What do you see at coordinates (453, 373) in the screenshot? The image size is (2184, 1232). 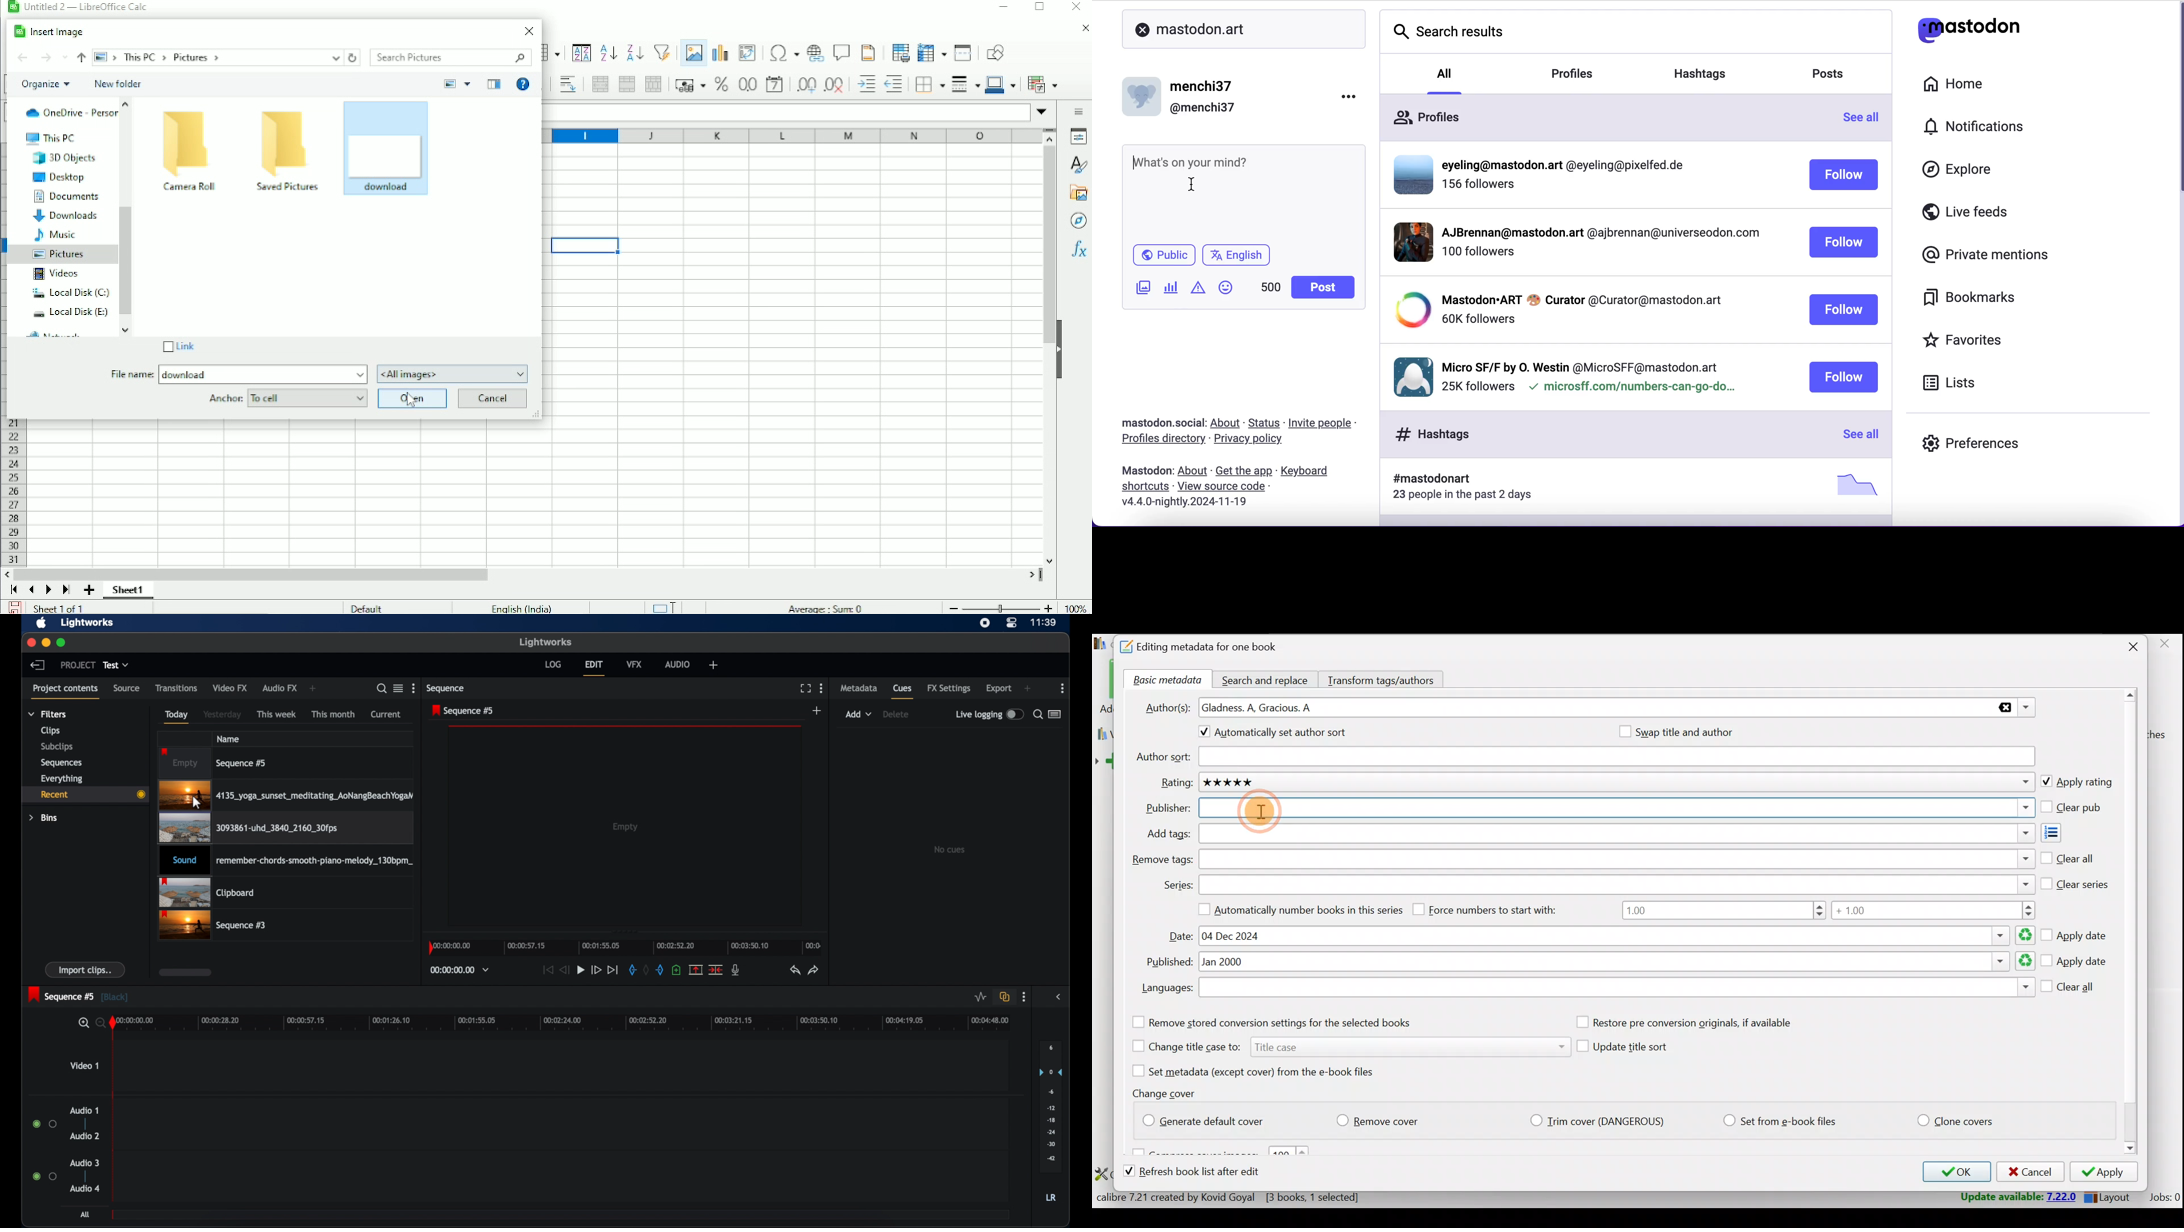 I see `All images` at bounding box center [453, 373].